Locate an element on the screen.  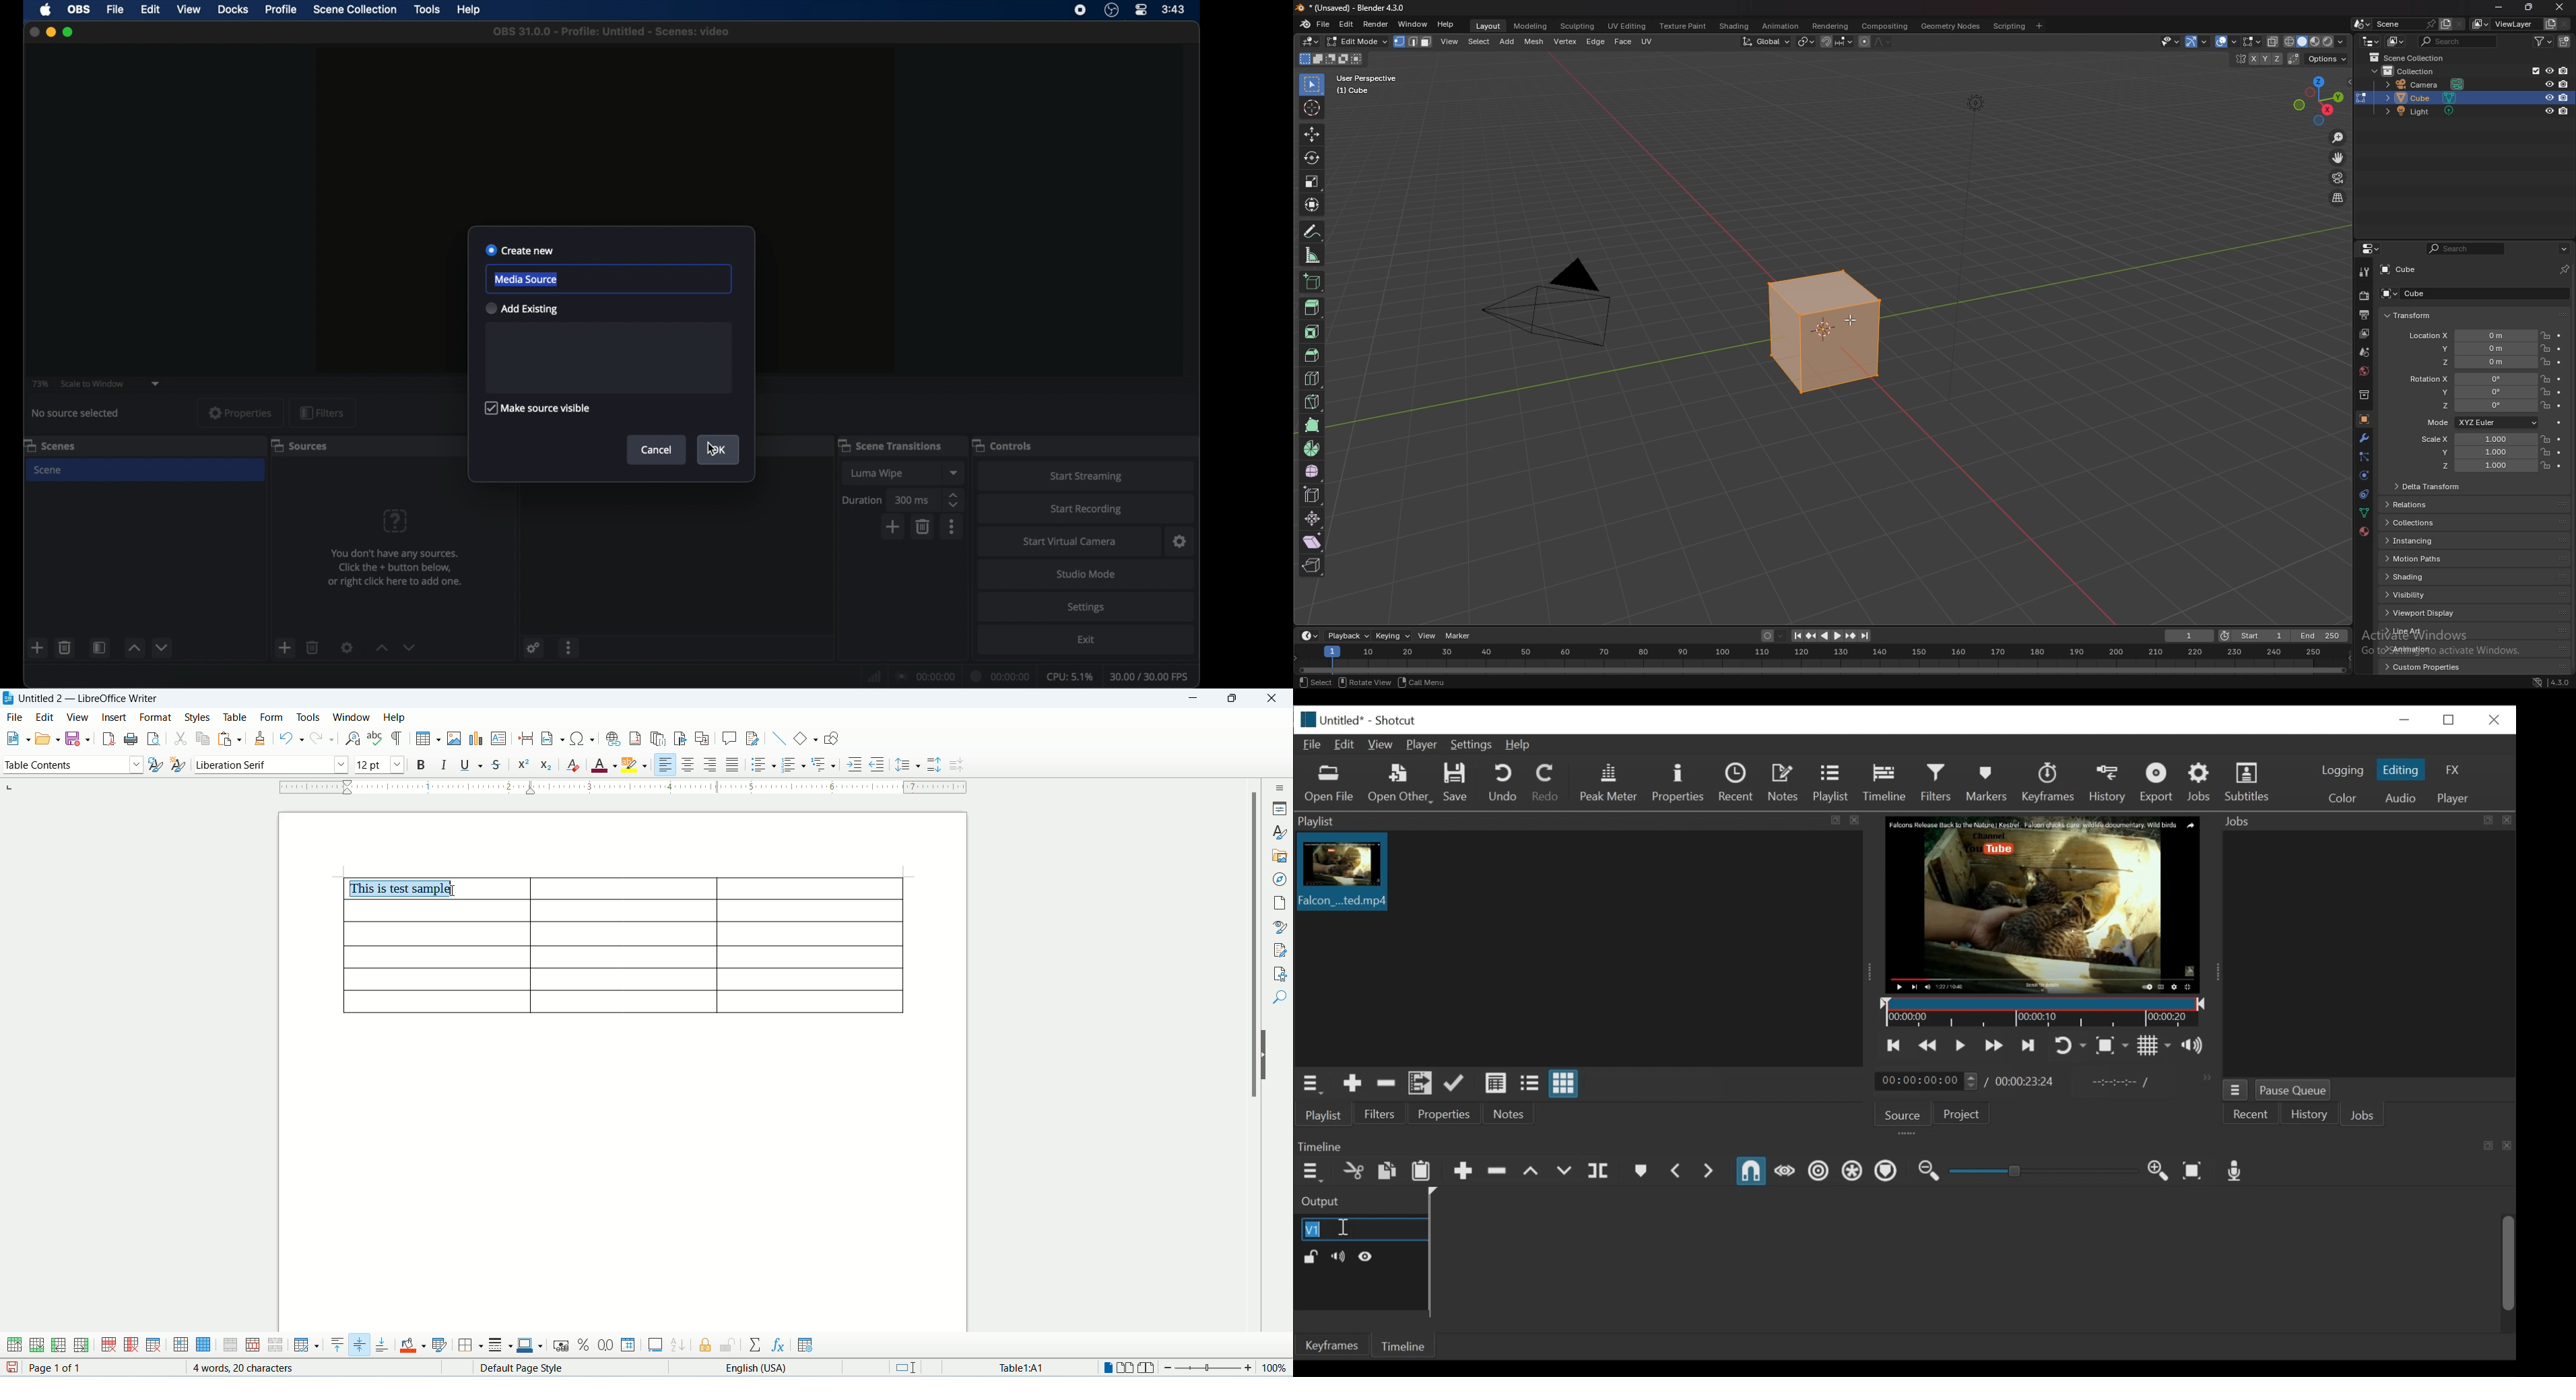
Player is located at coordinates (2454, 798).